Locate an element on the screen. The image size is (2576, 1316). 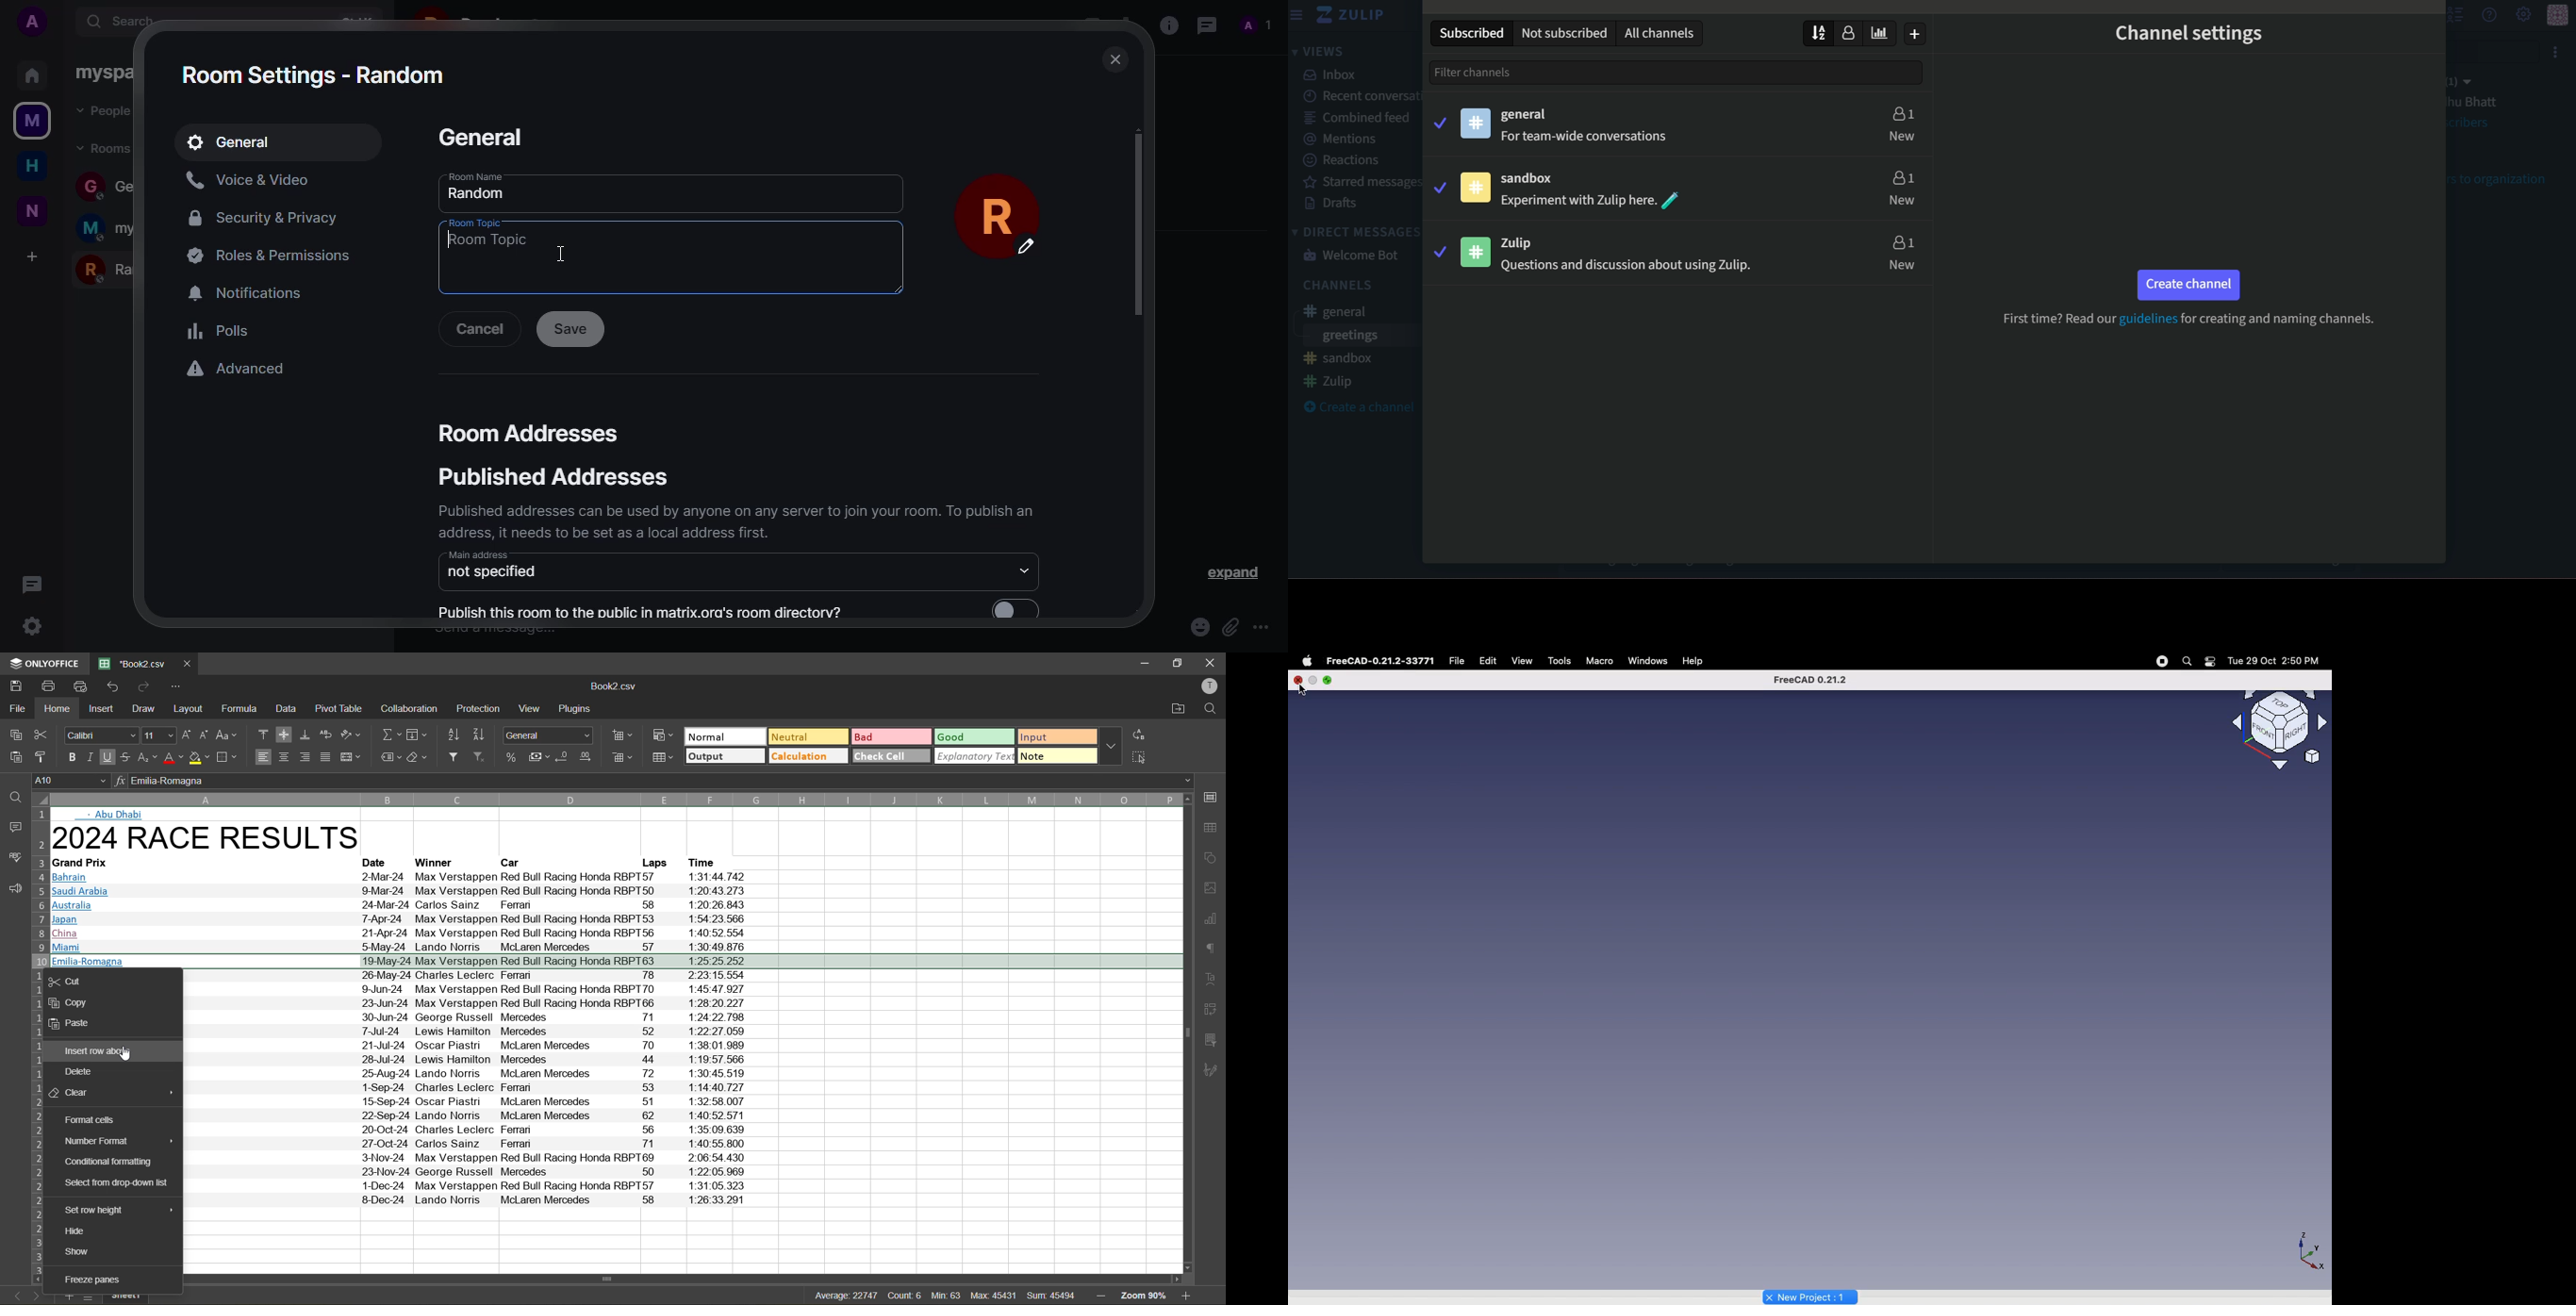
paragraph is located at coordinates (1214, 951).